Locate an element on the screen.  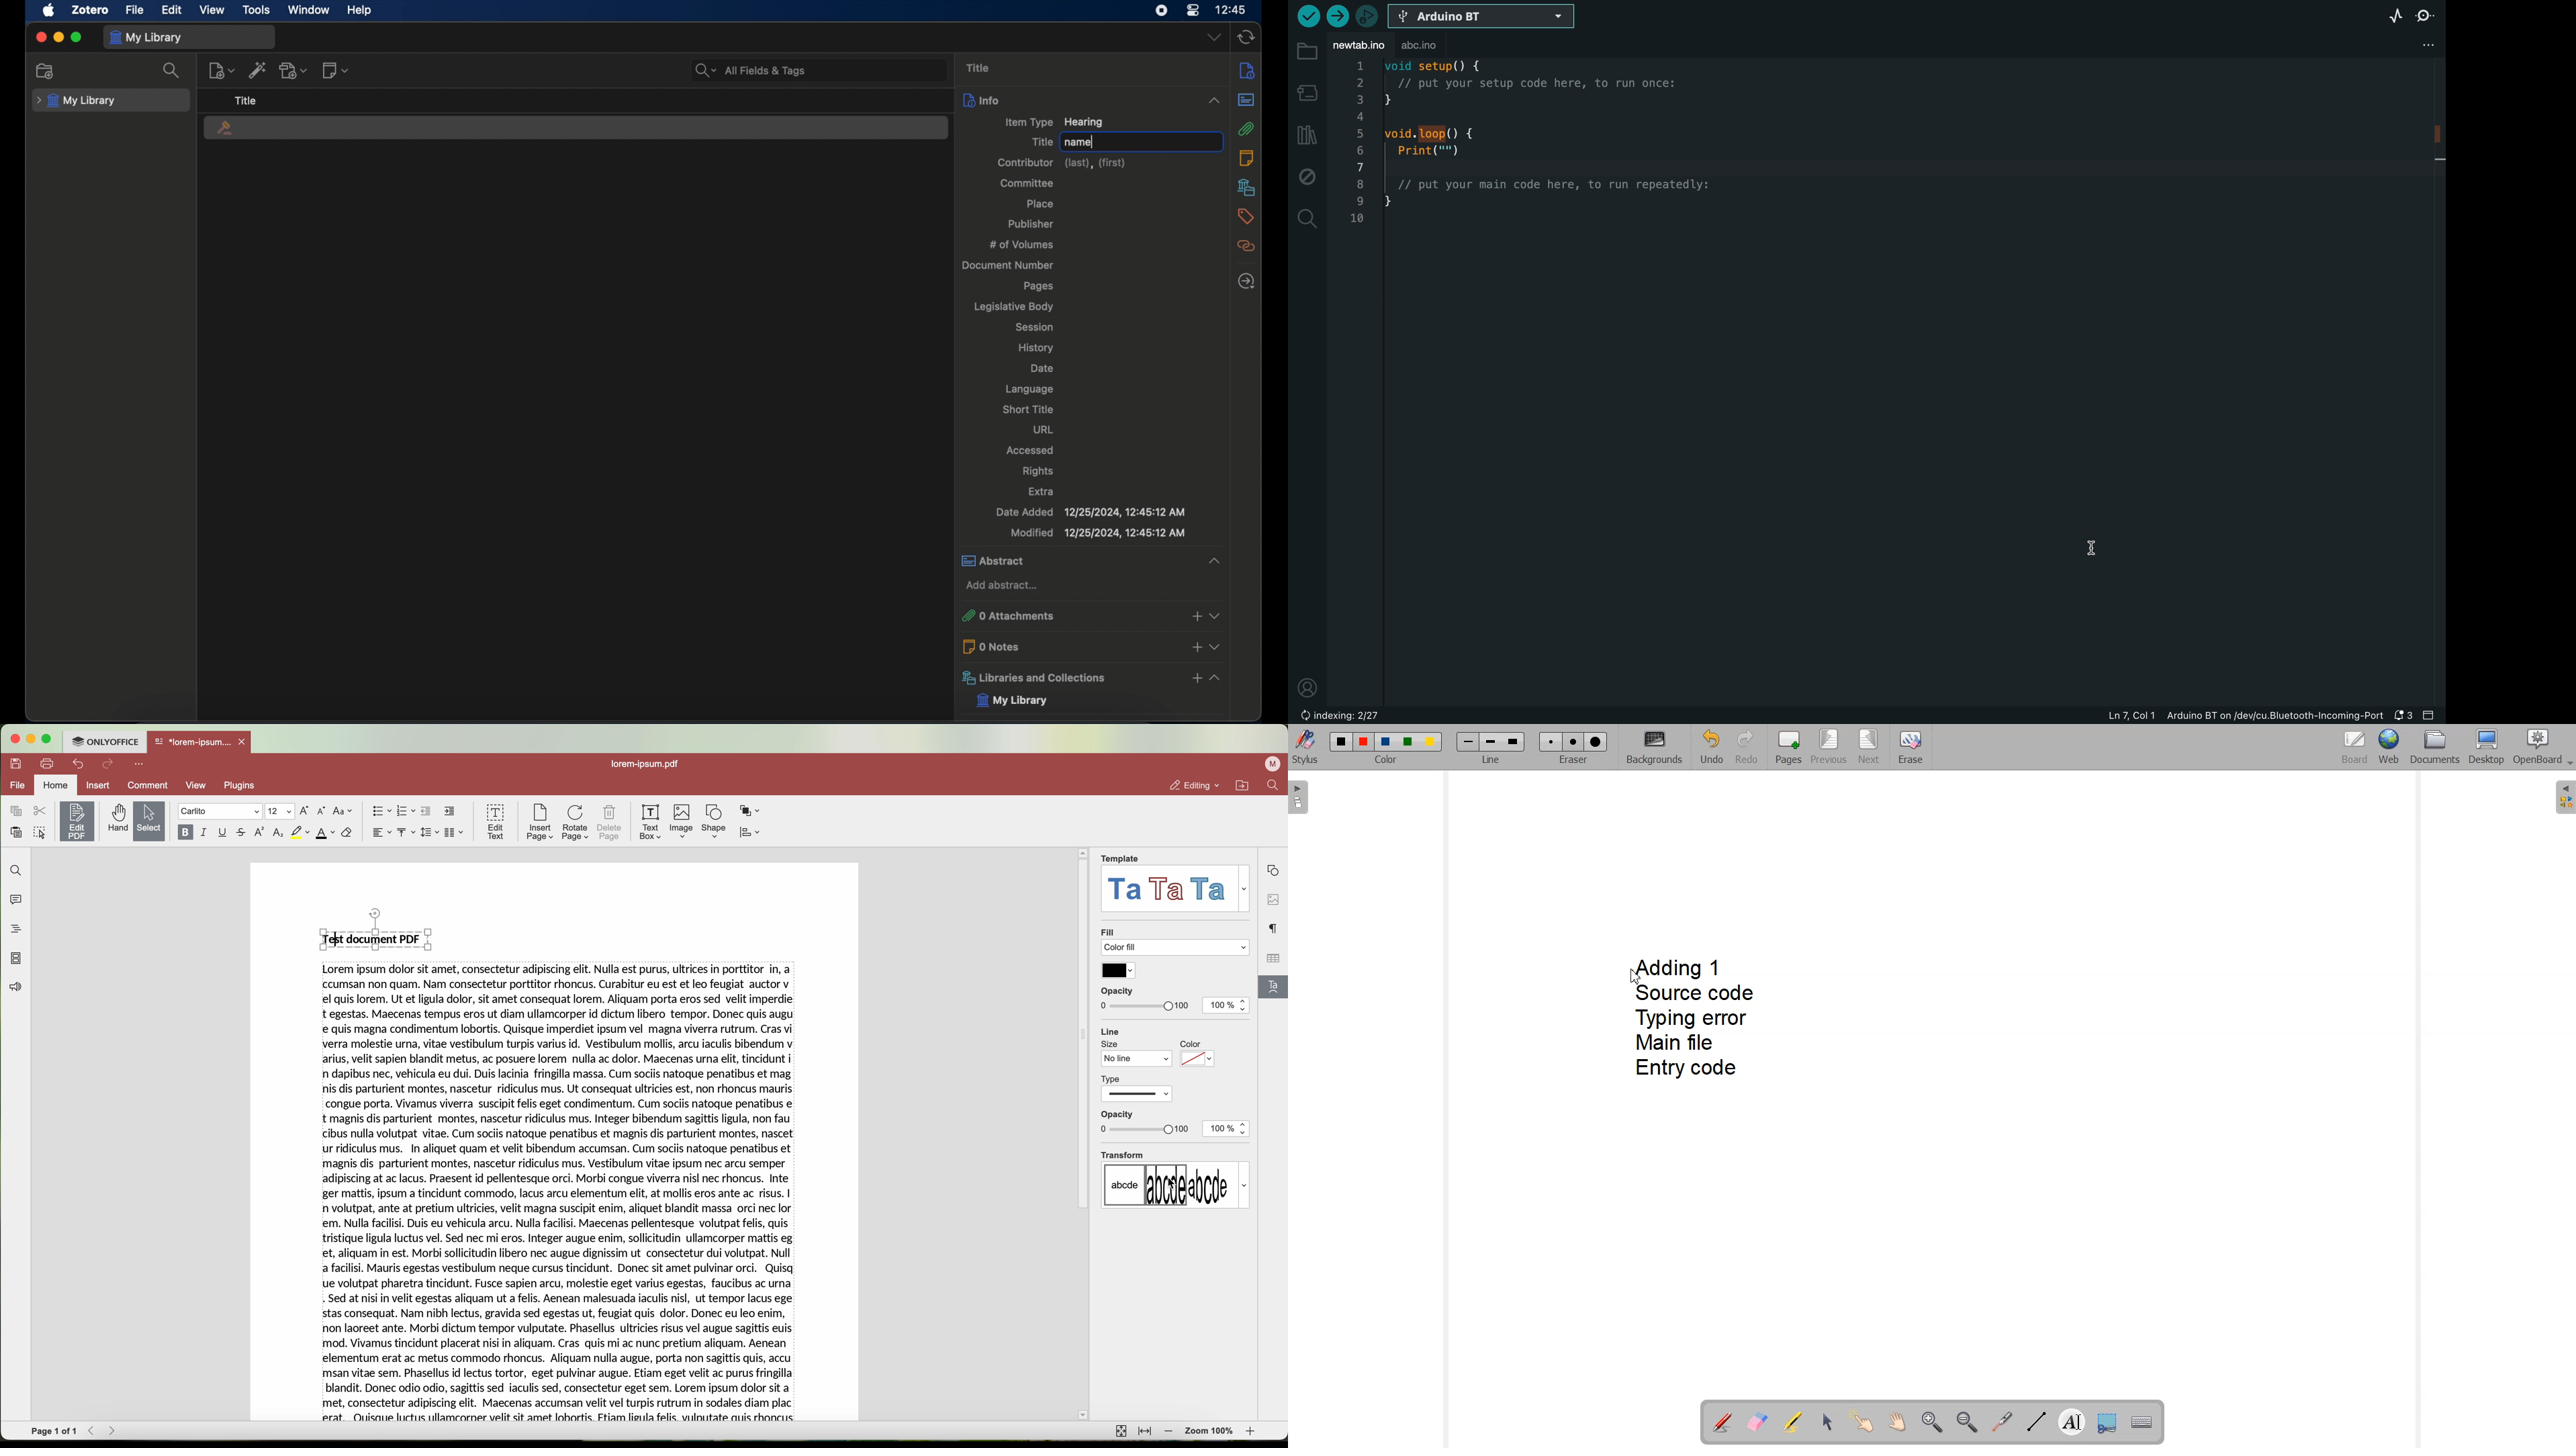
extra is located at coordinates (1042, 491).